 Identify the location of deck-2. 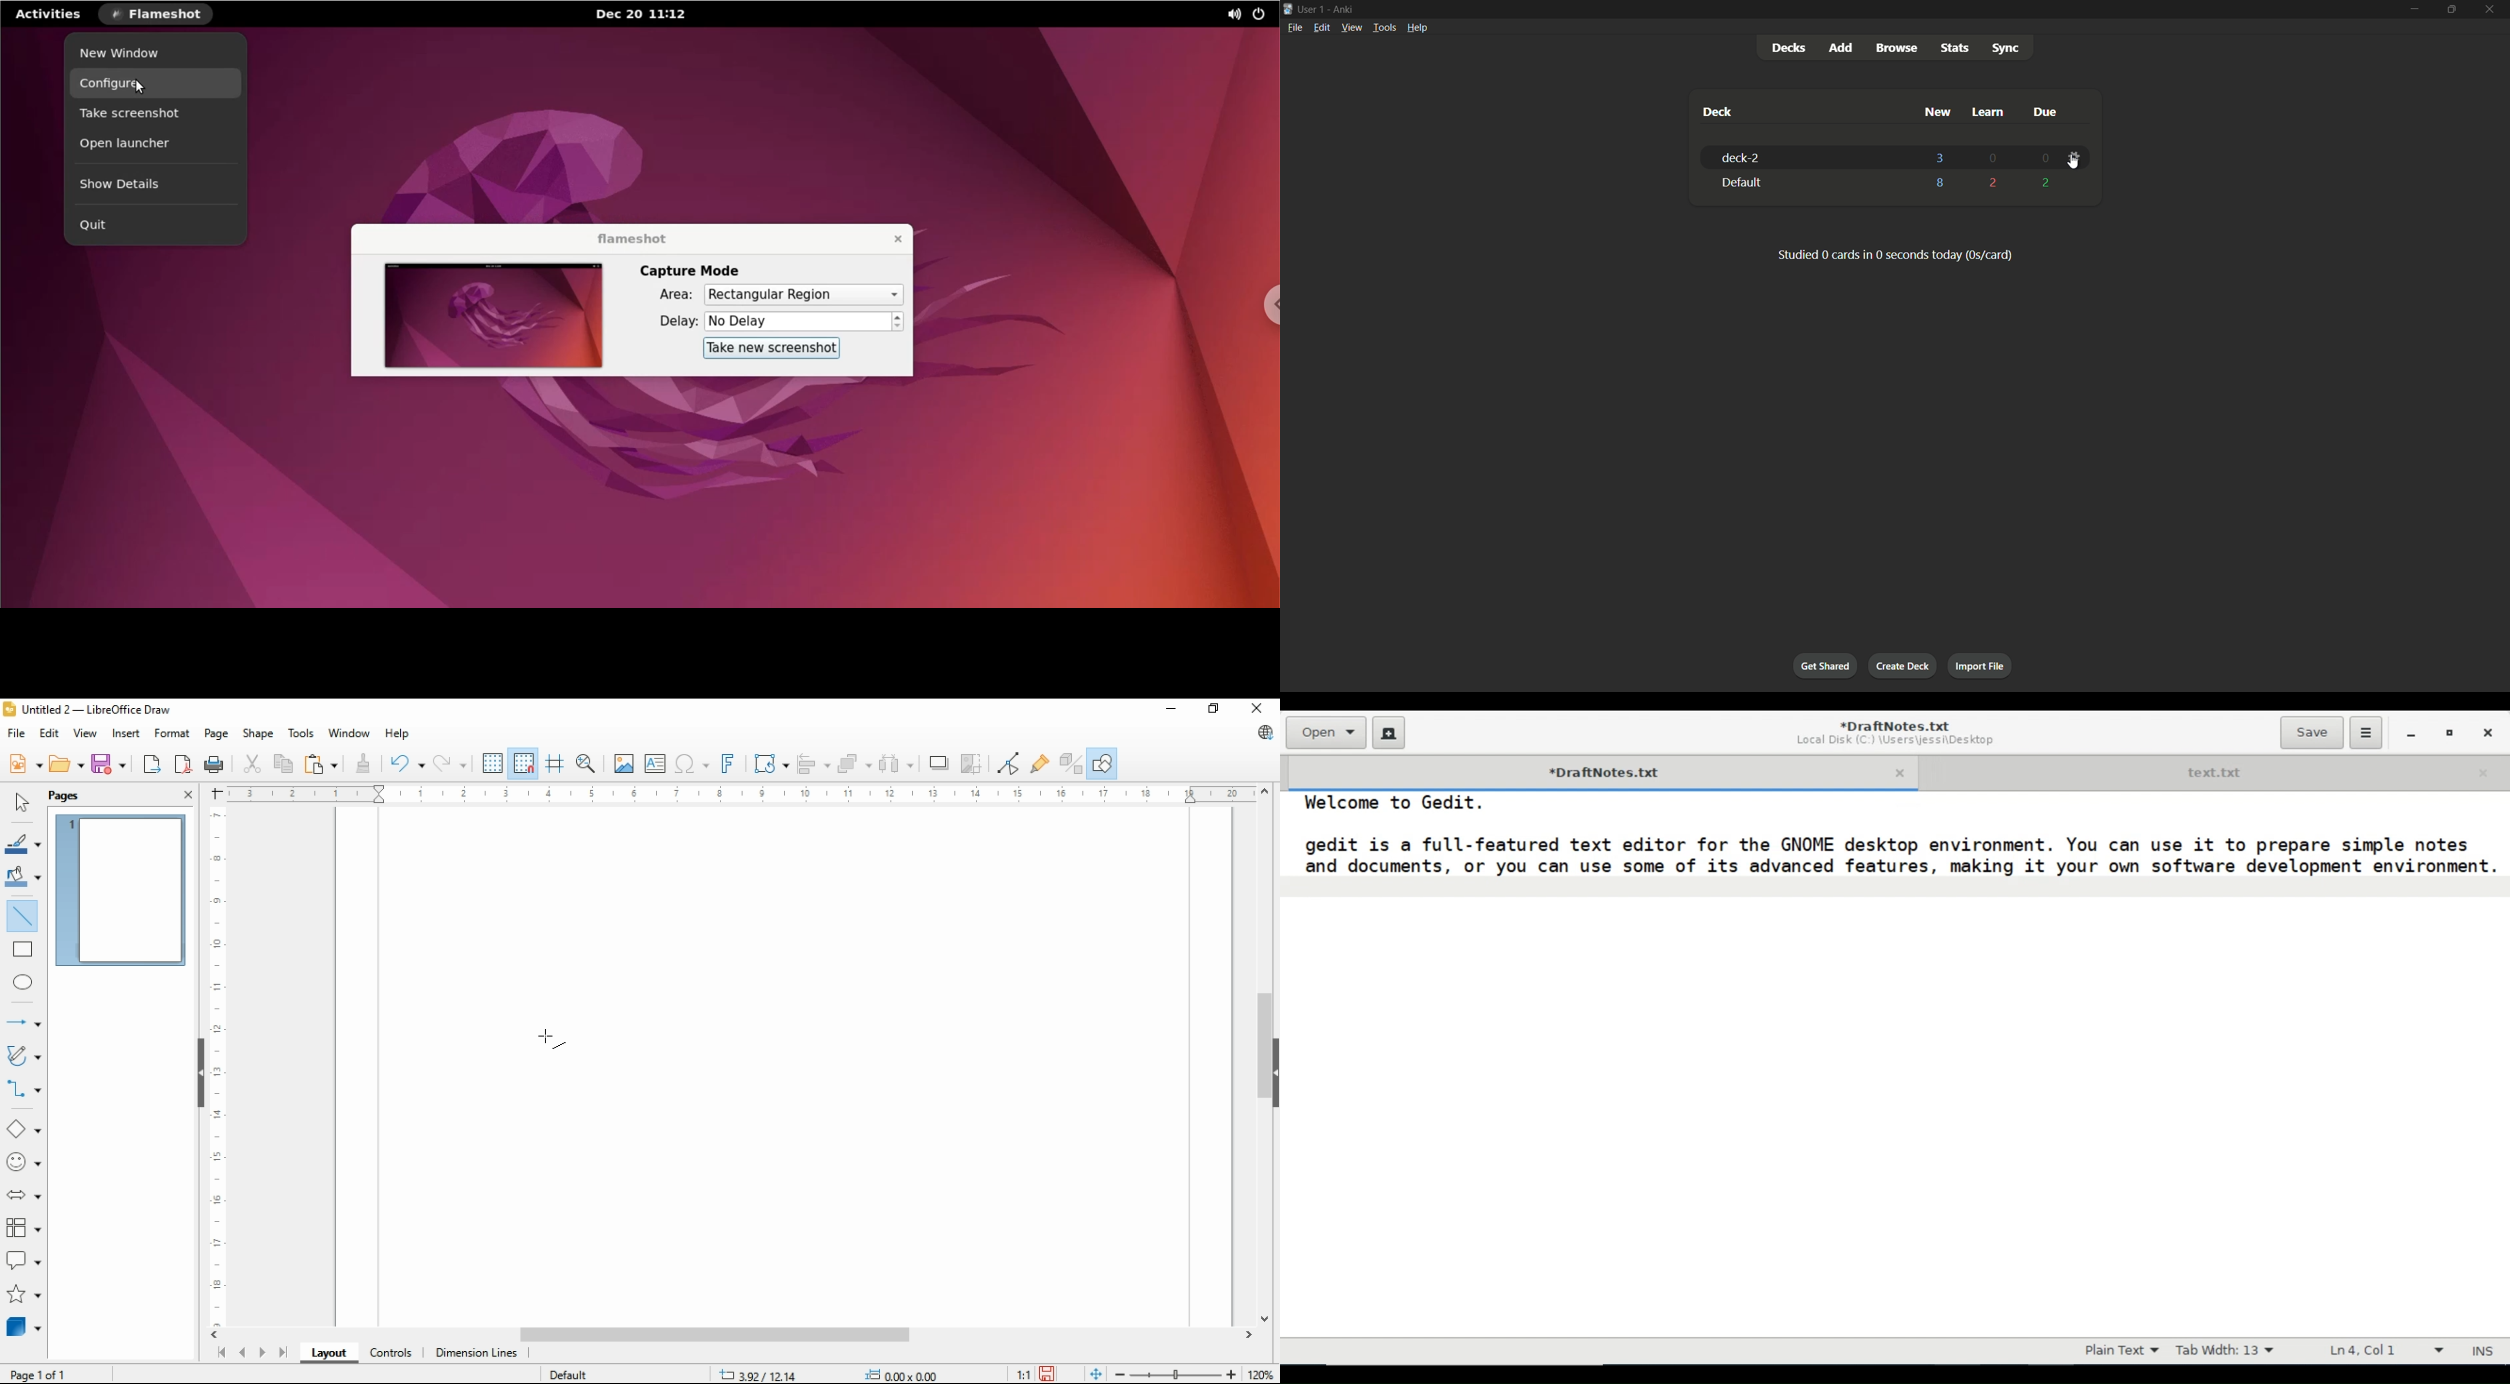
(1740, 158).